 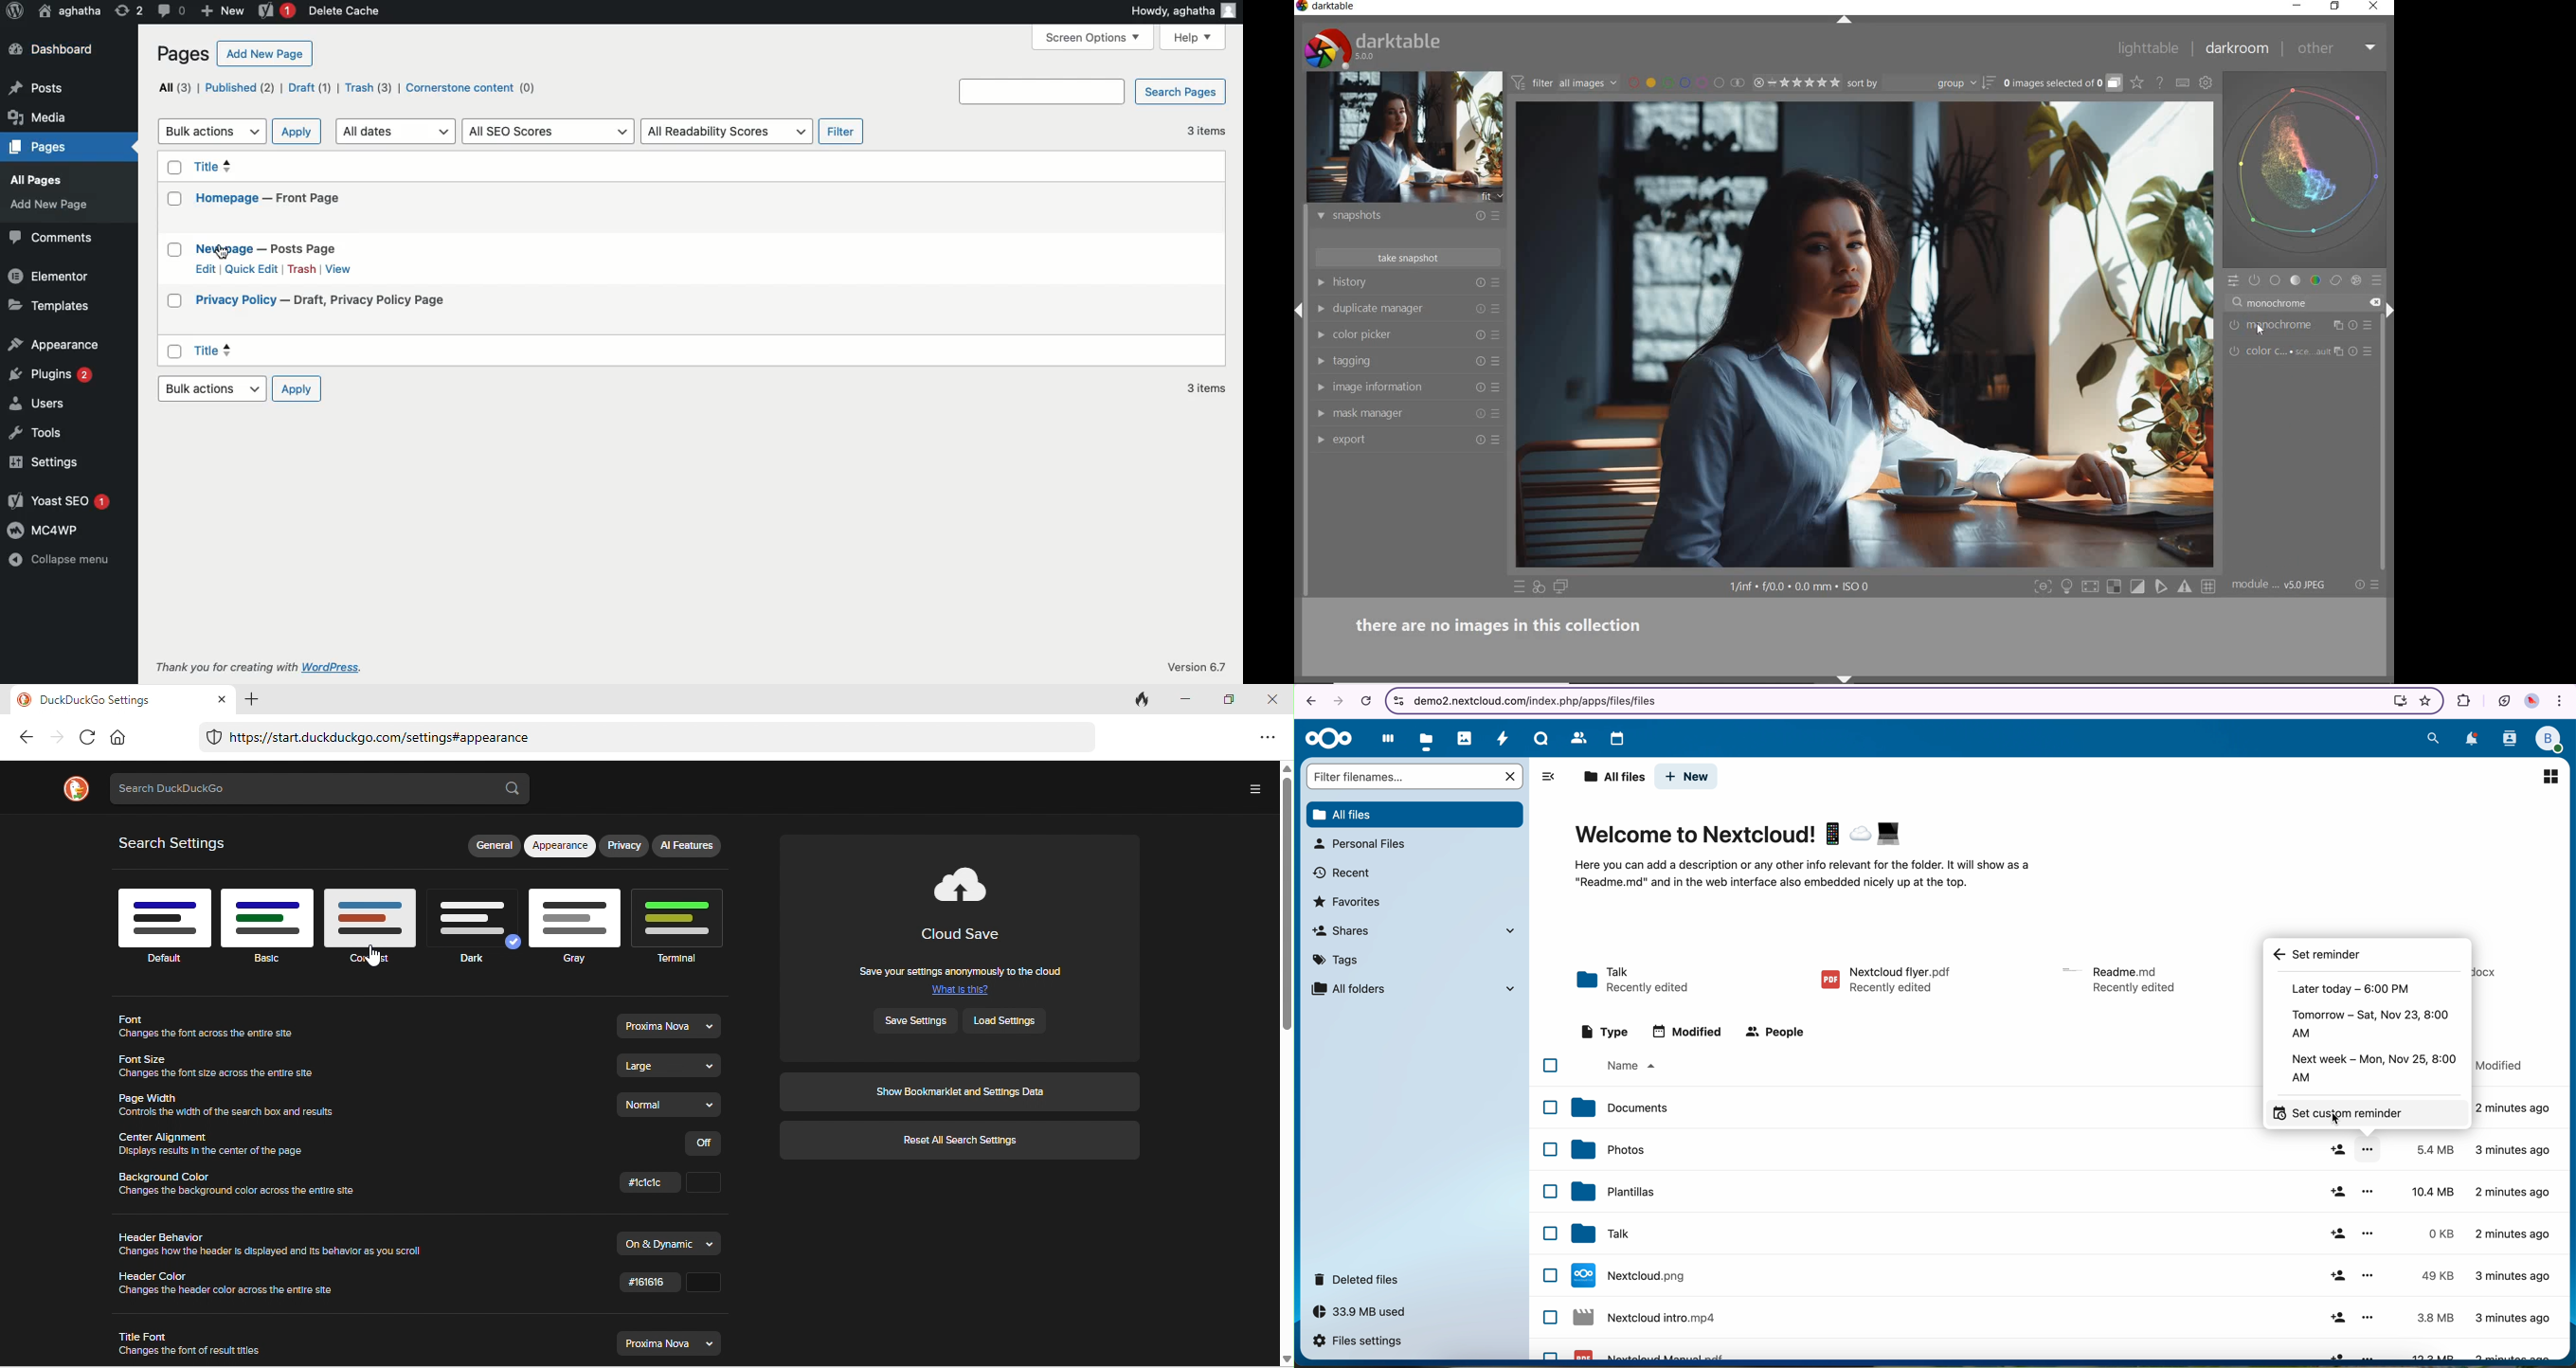 I want to click on files settings, so click(x=1358, y=1342).